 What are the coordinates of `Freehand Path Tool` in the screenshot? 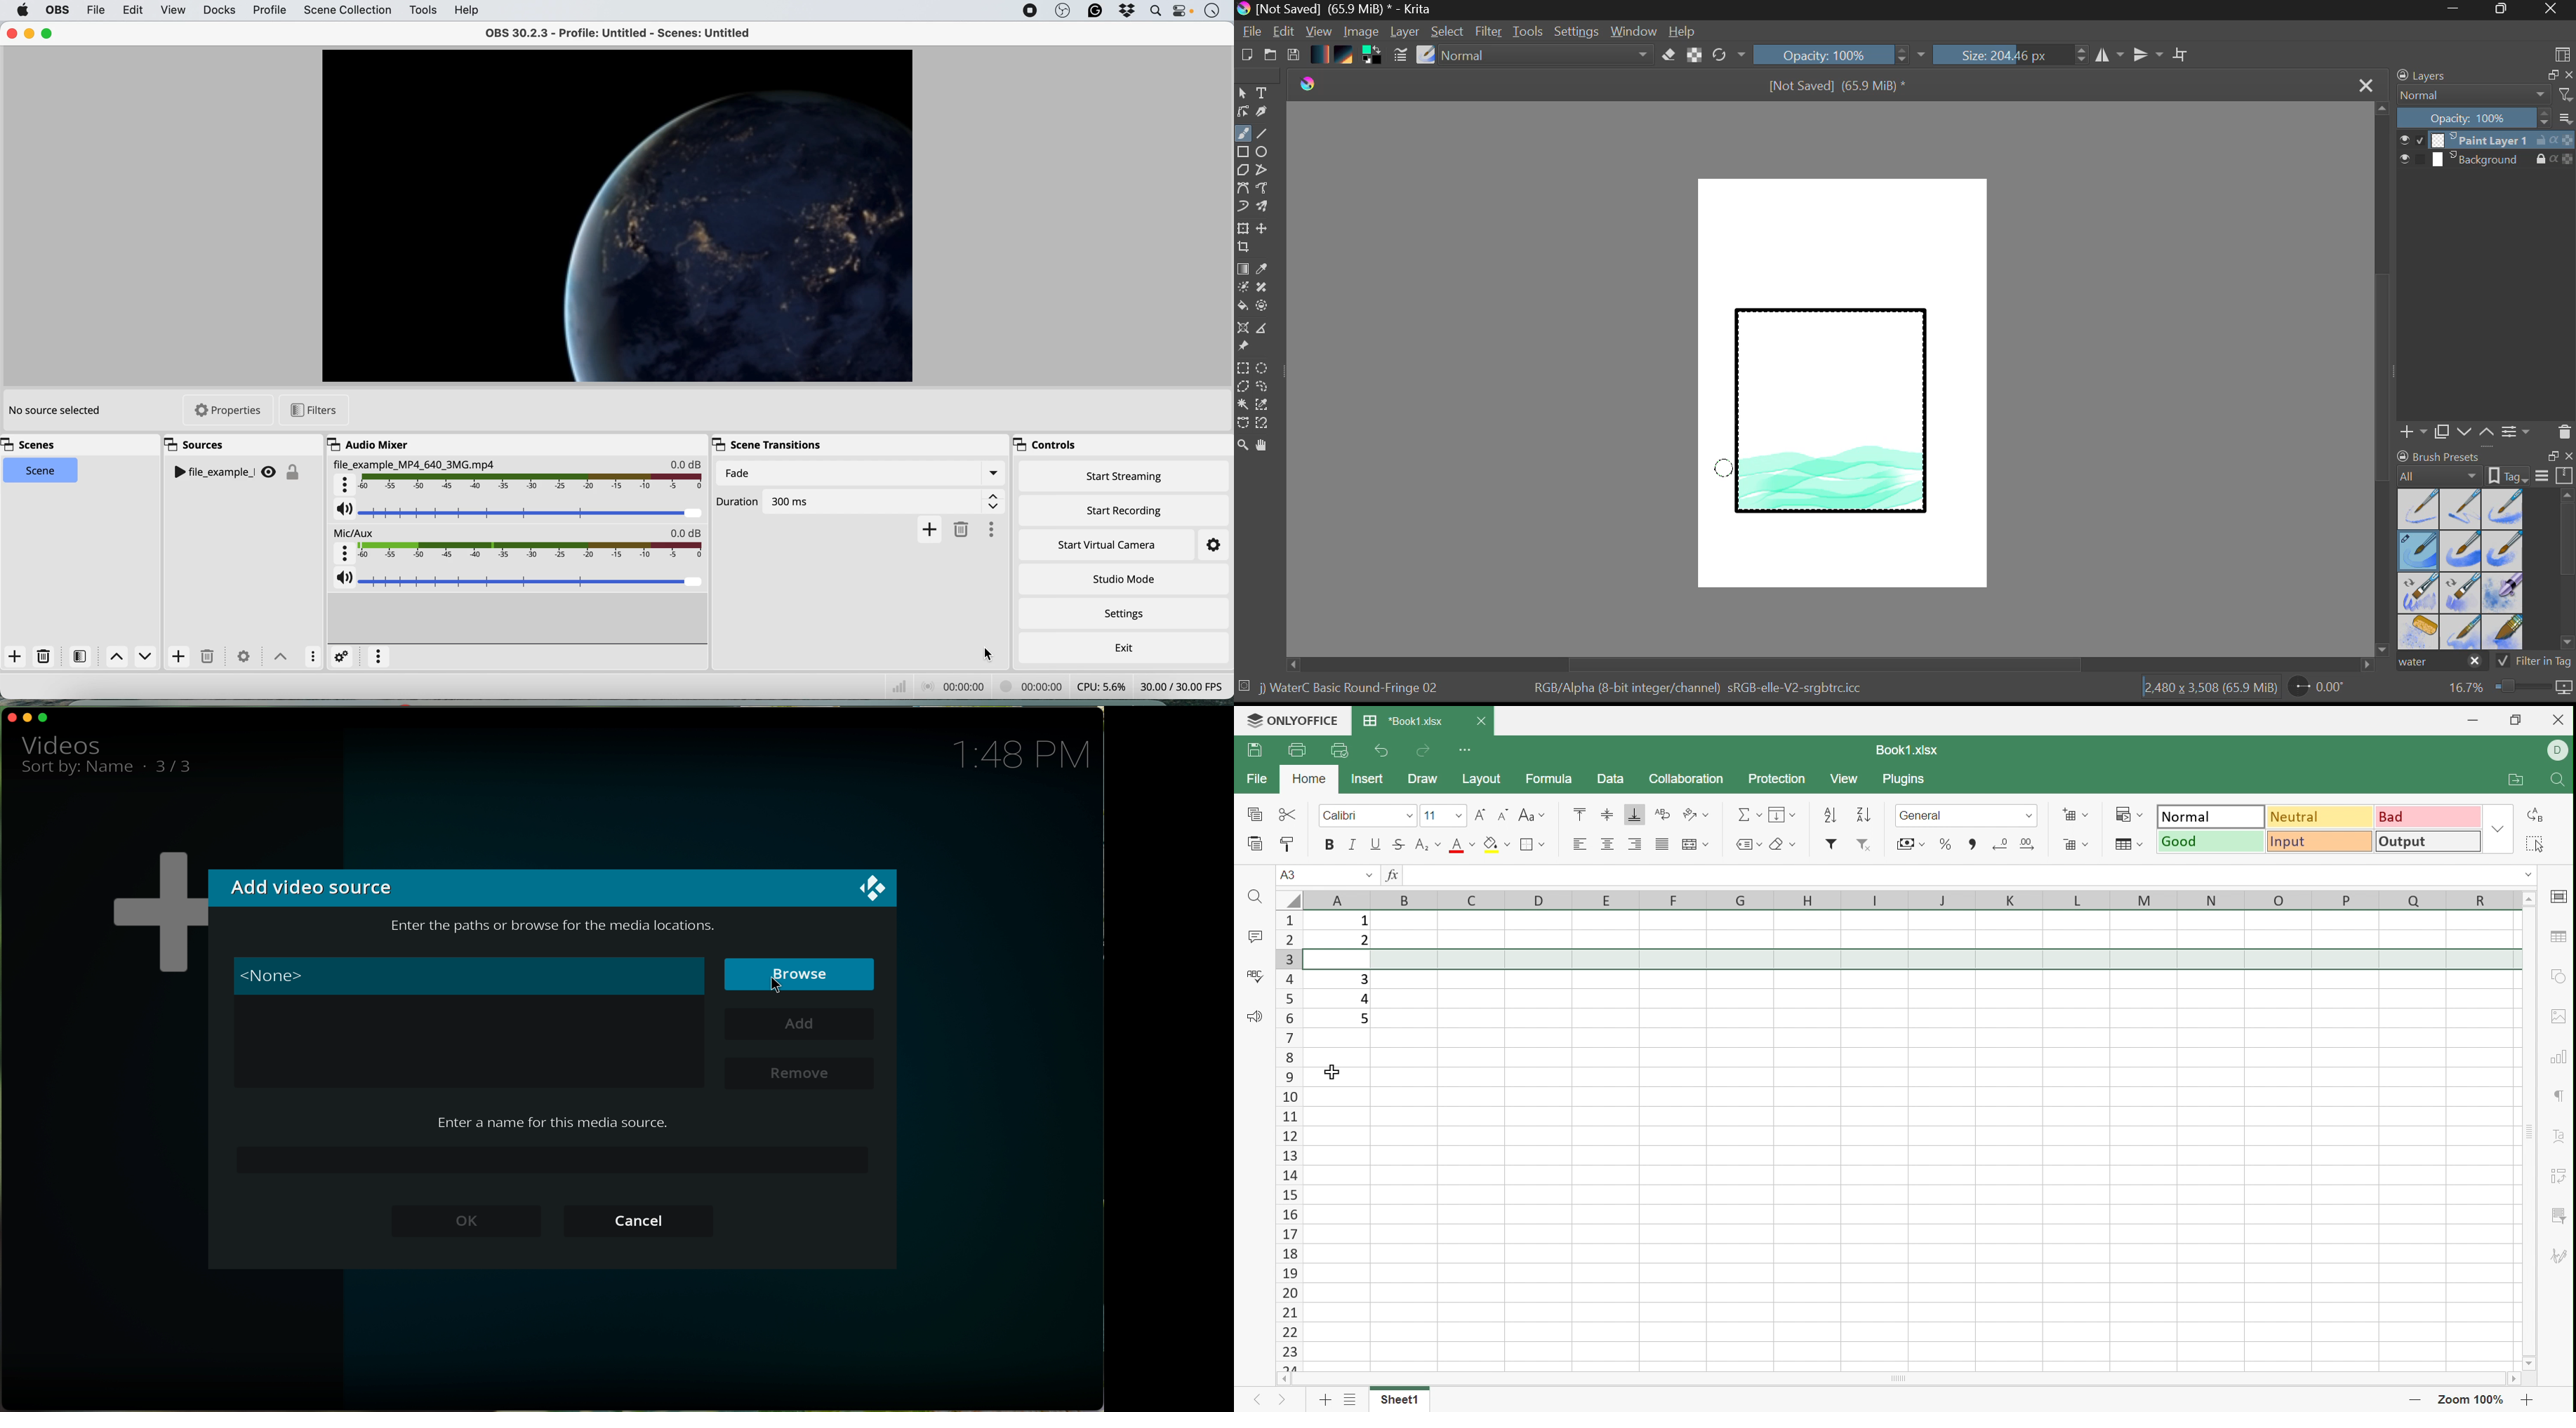 It's located at (1261, 189).